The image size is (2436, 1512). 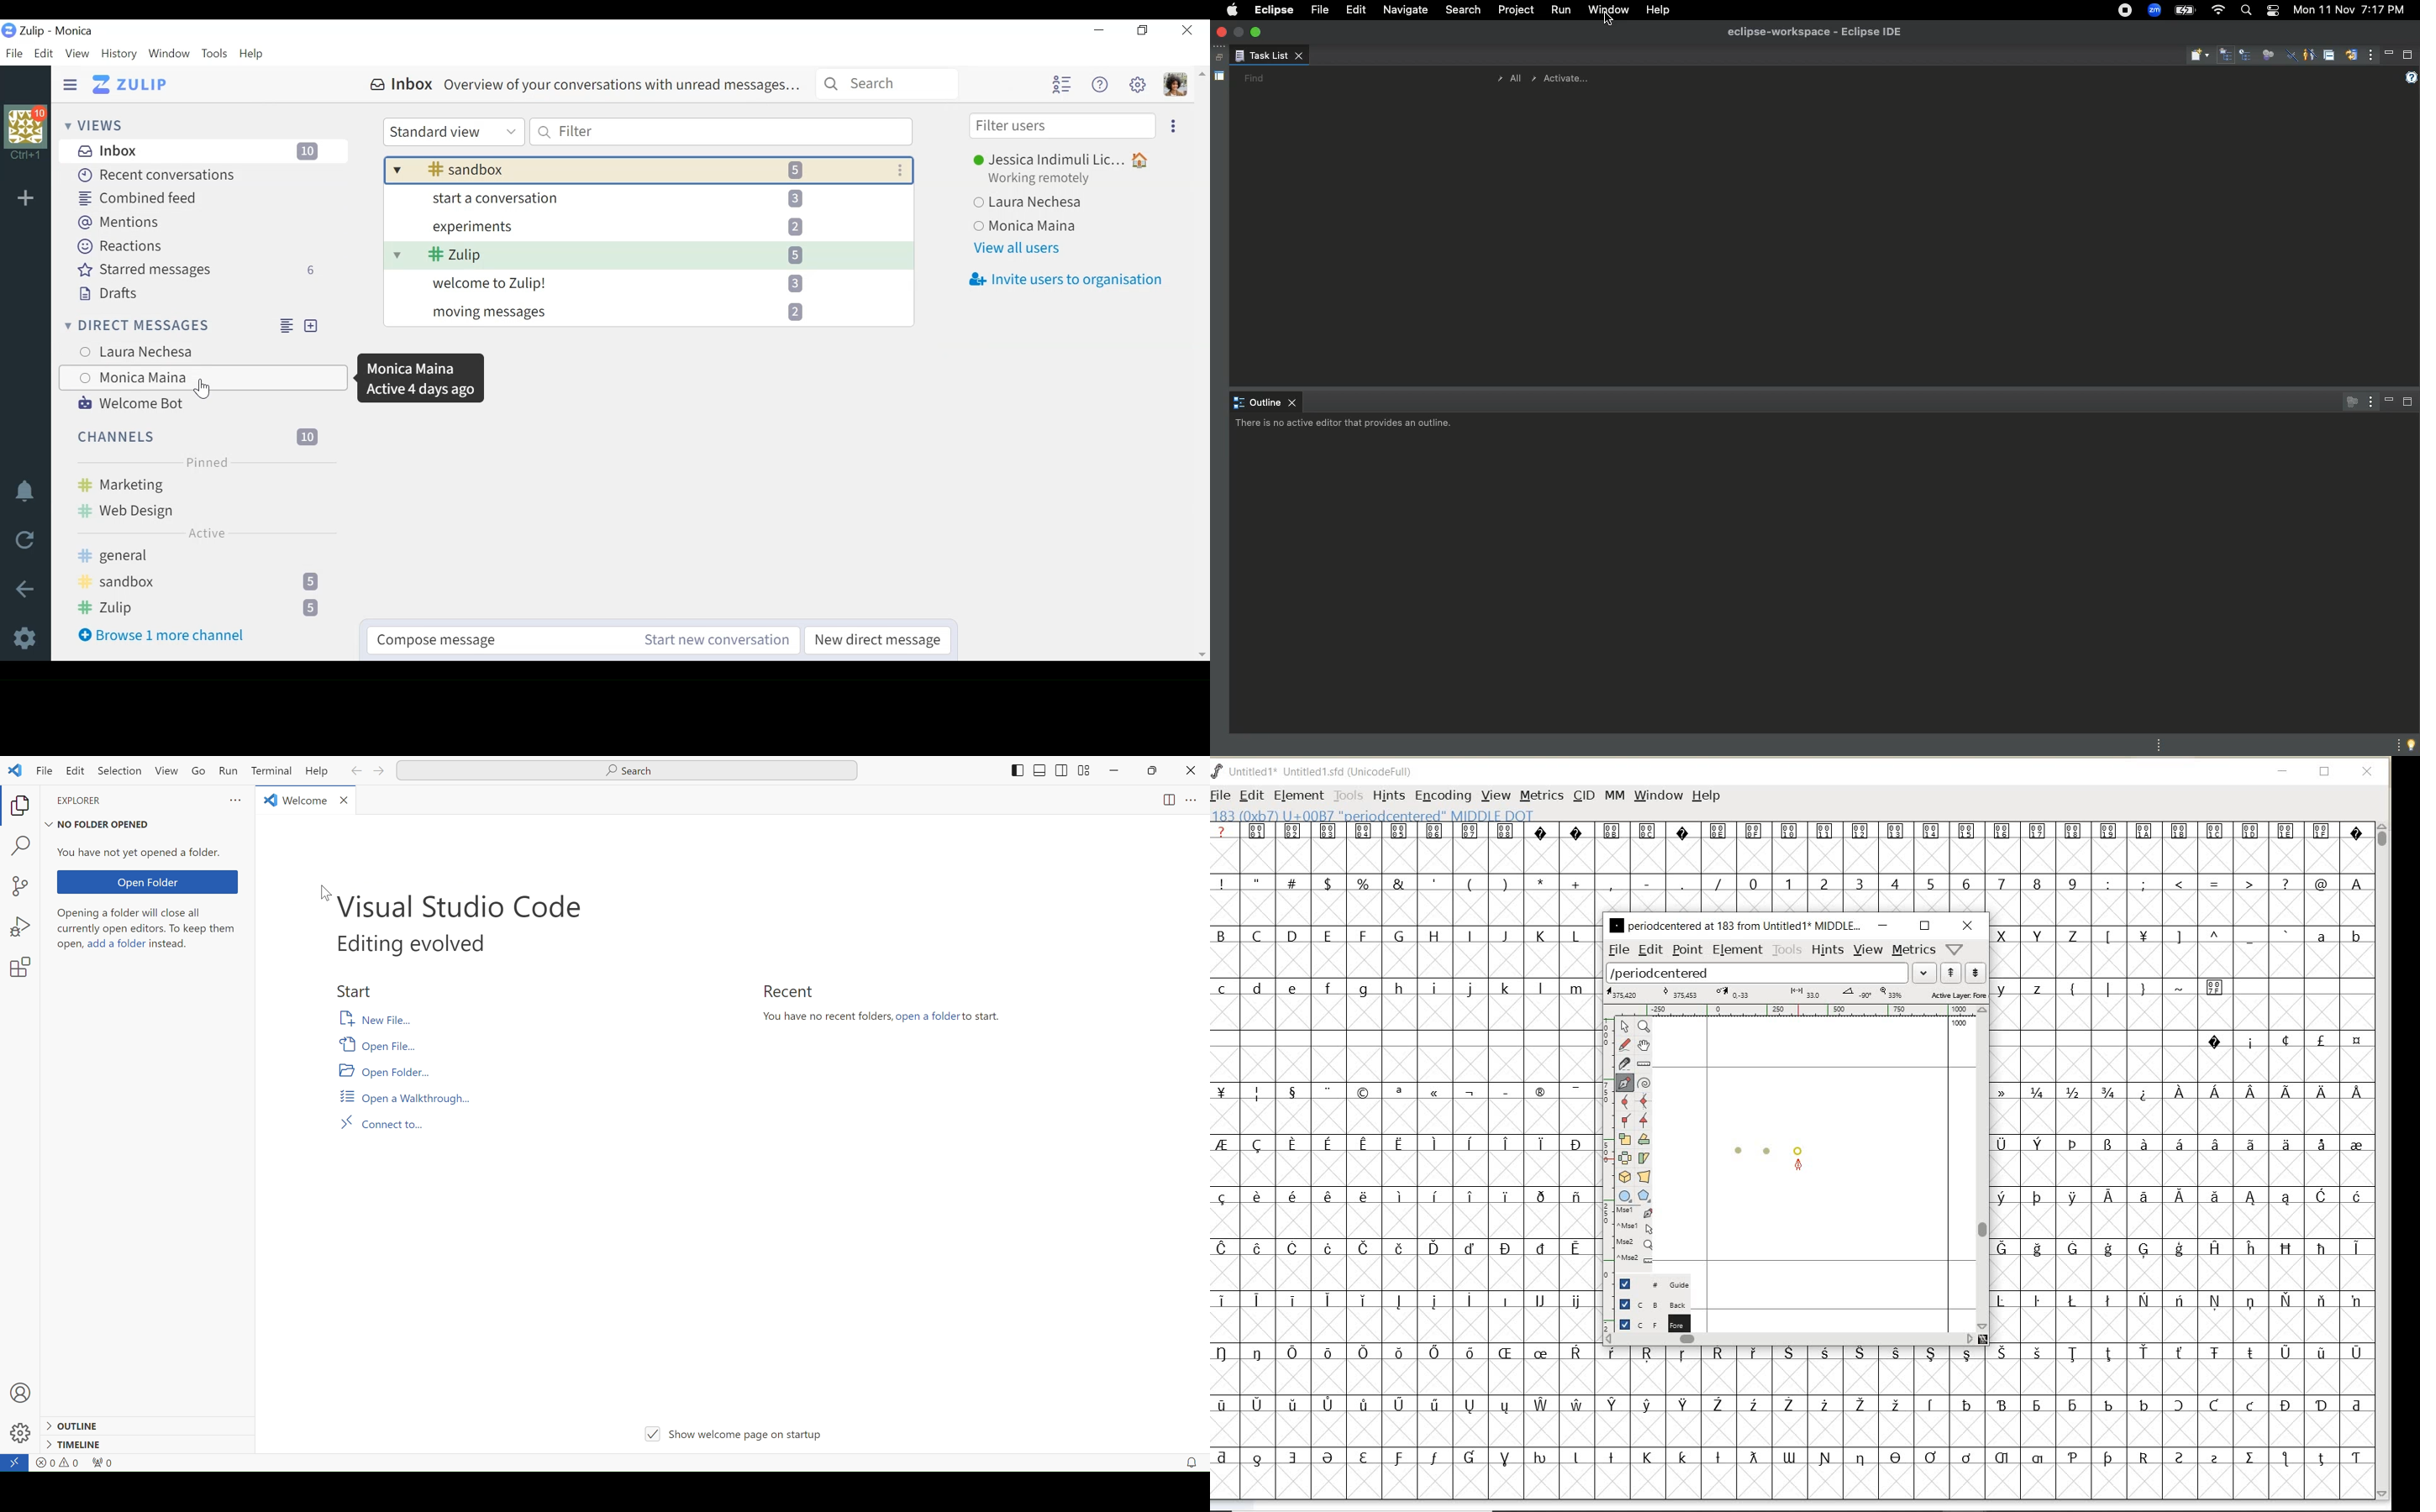 I want to click on Zulip, so click(x=205, y=608).